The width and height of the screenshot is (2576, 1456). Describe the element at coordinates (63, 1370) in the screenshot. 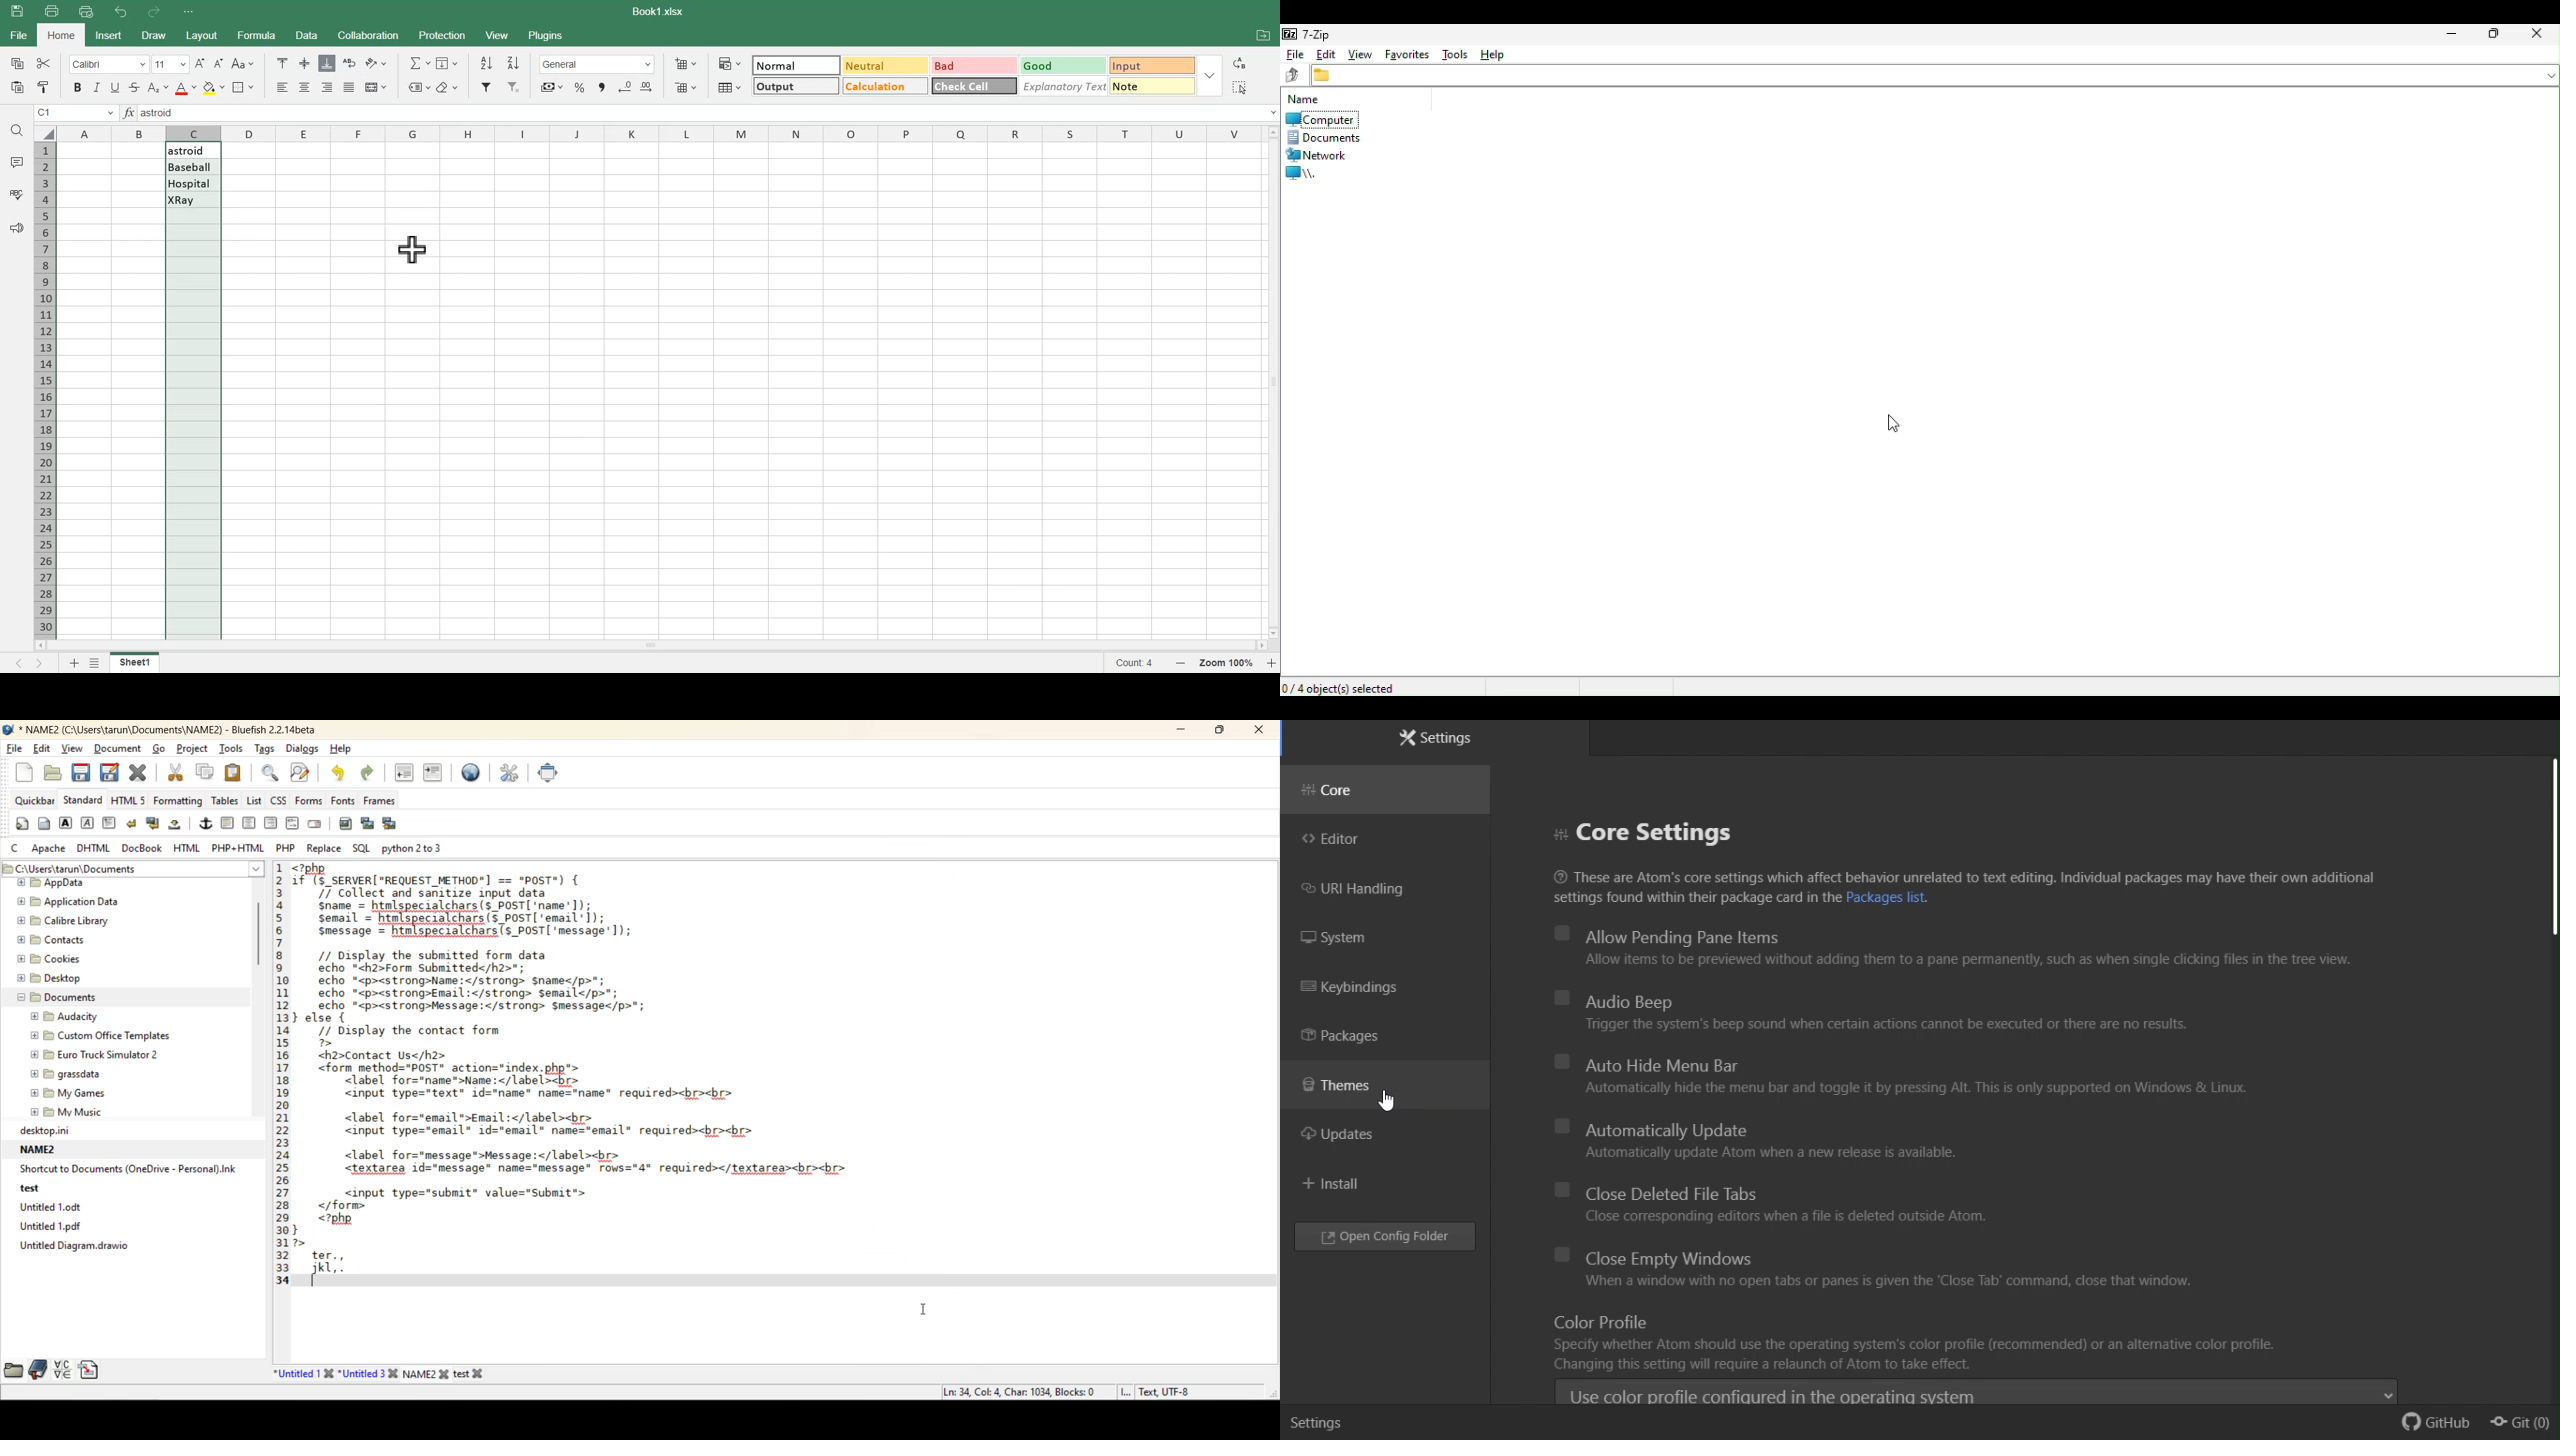

I see `charmap` at that location.